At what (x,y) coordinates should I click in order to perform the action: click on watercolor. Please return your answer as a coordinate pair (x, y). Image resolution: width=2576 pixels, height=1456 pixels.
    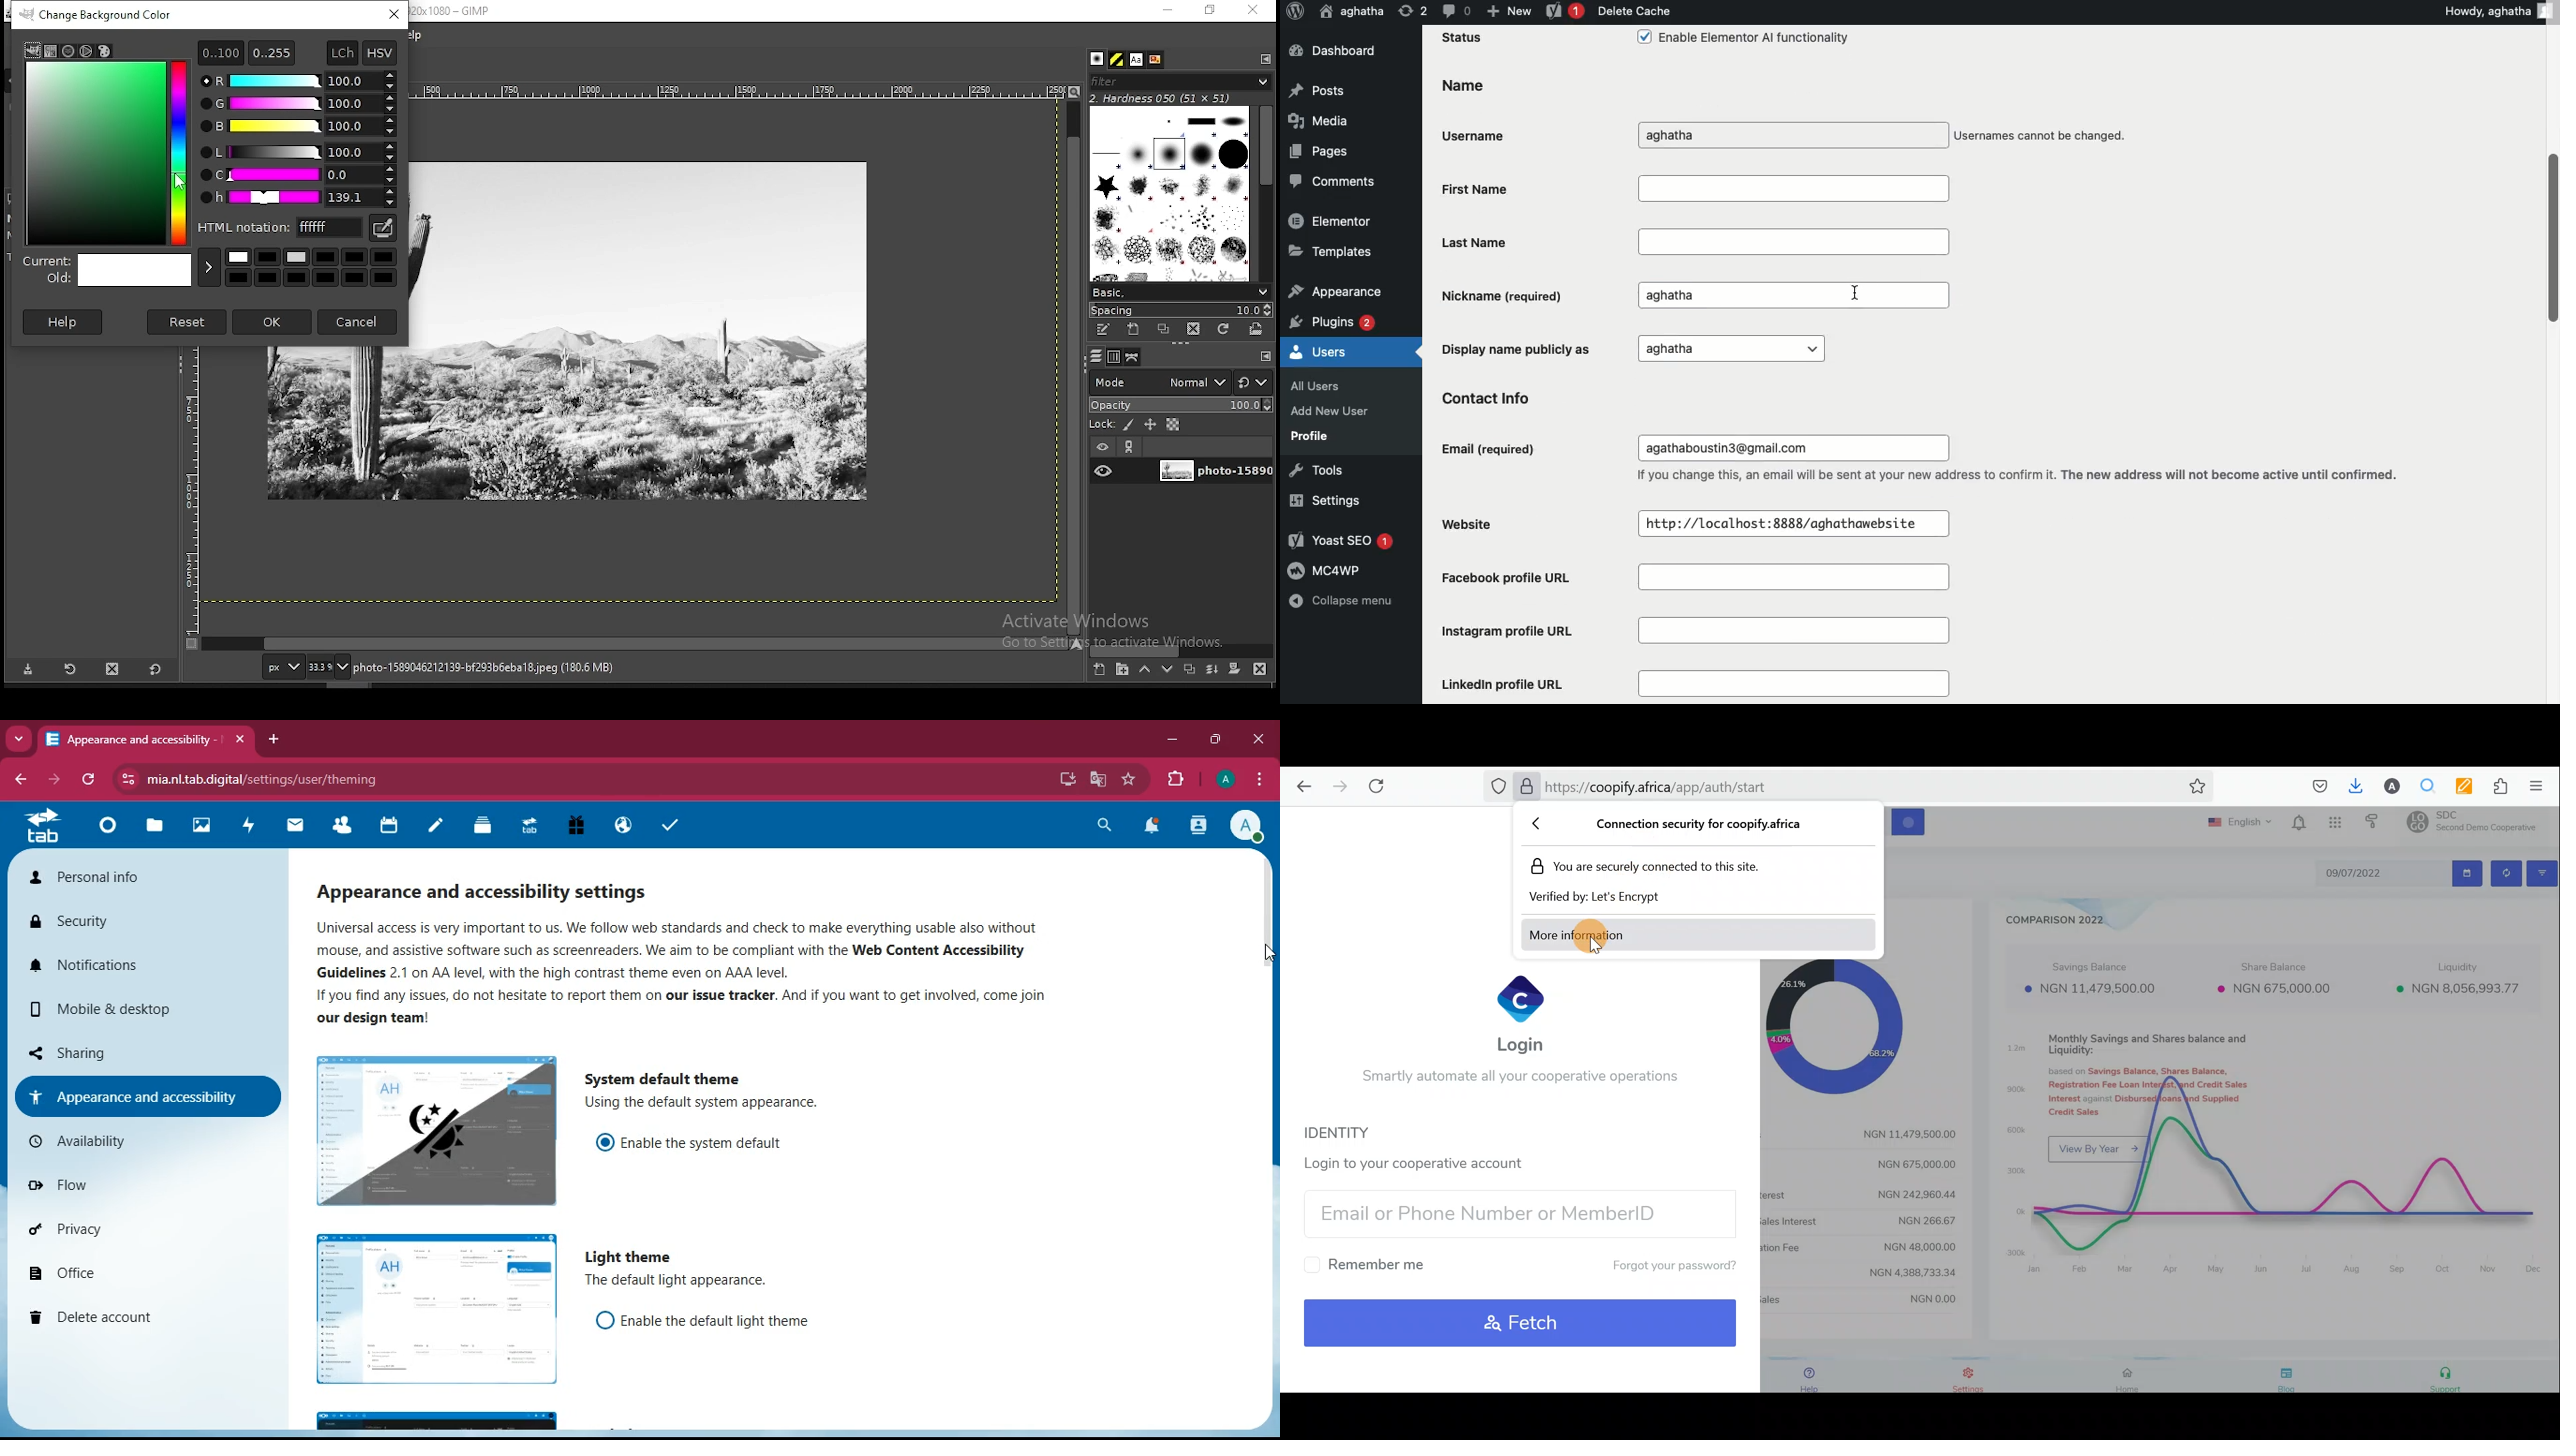
    Looking at the image, I should click on (70, 51).